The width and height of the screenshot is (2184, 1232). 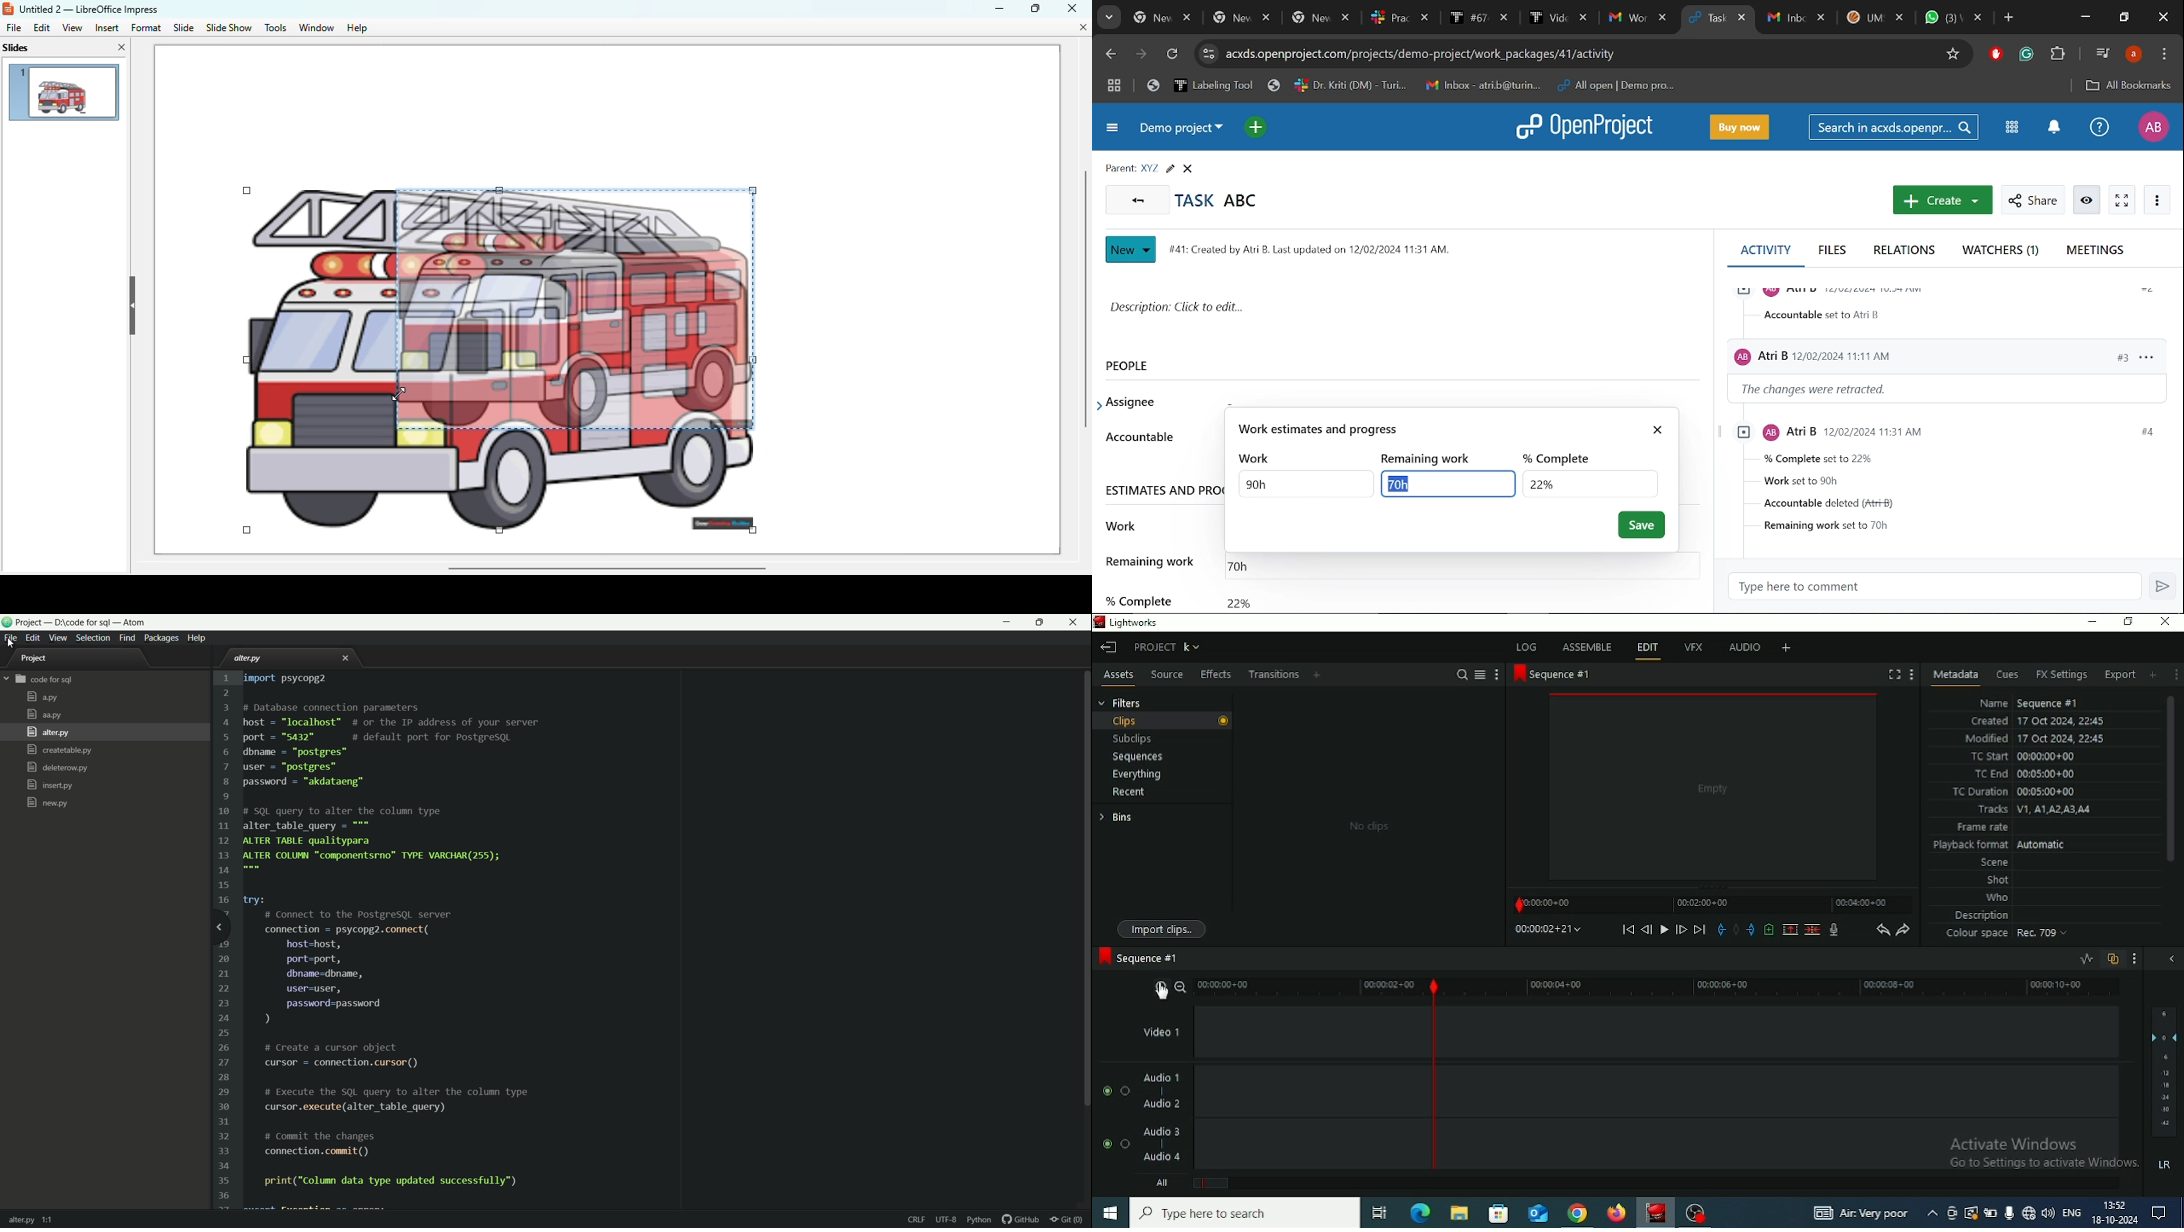 I want to click on Add, remove and create layouts, so click(x=1787, y=647).